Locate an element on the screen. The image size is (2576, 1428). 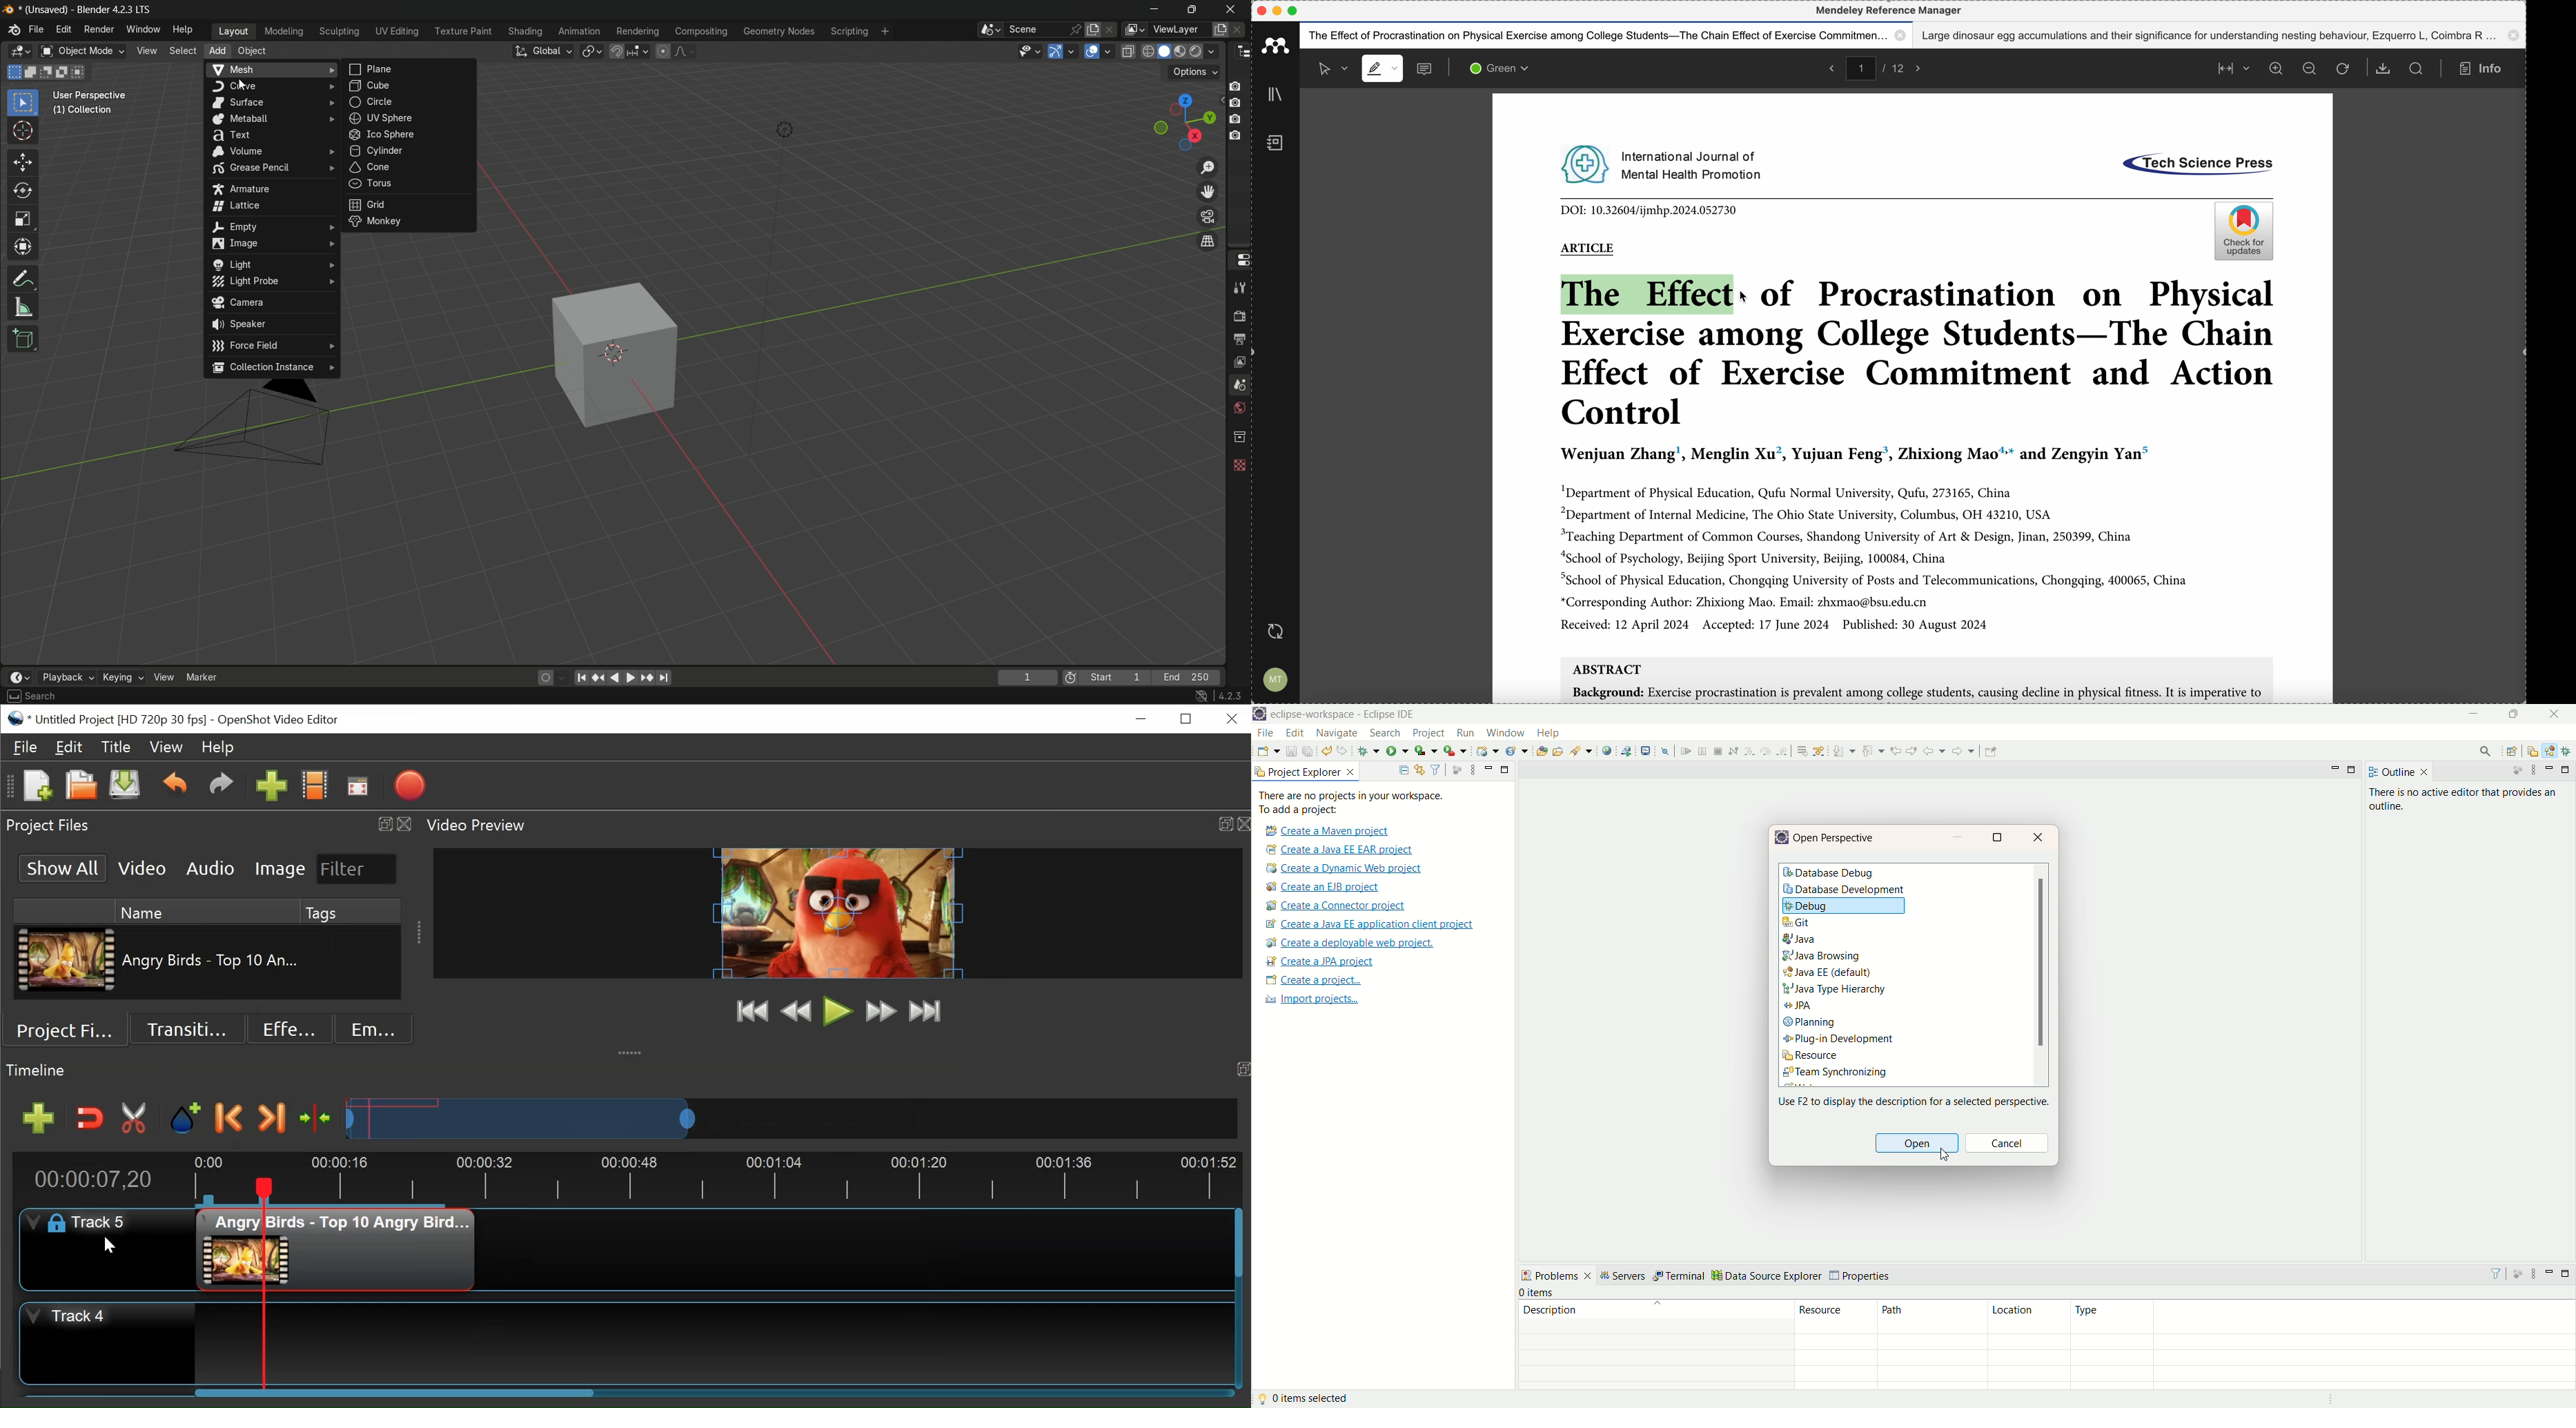
save all is located at coordinates (1308, 752).